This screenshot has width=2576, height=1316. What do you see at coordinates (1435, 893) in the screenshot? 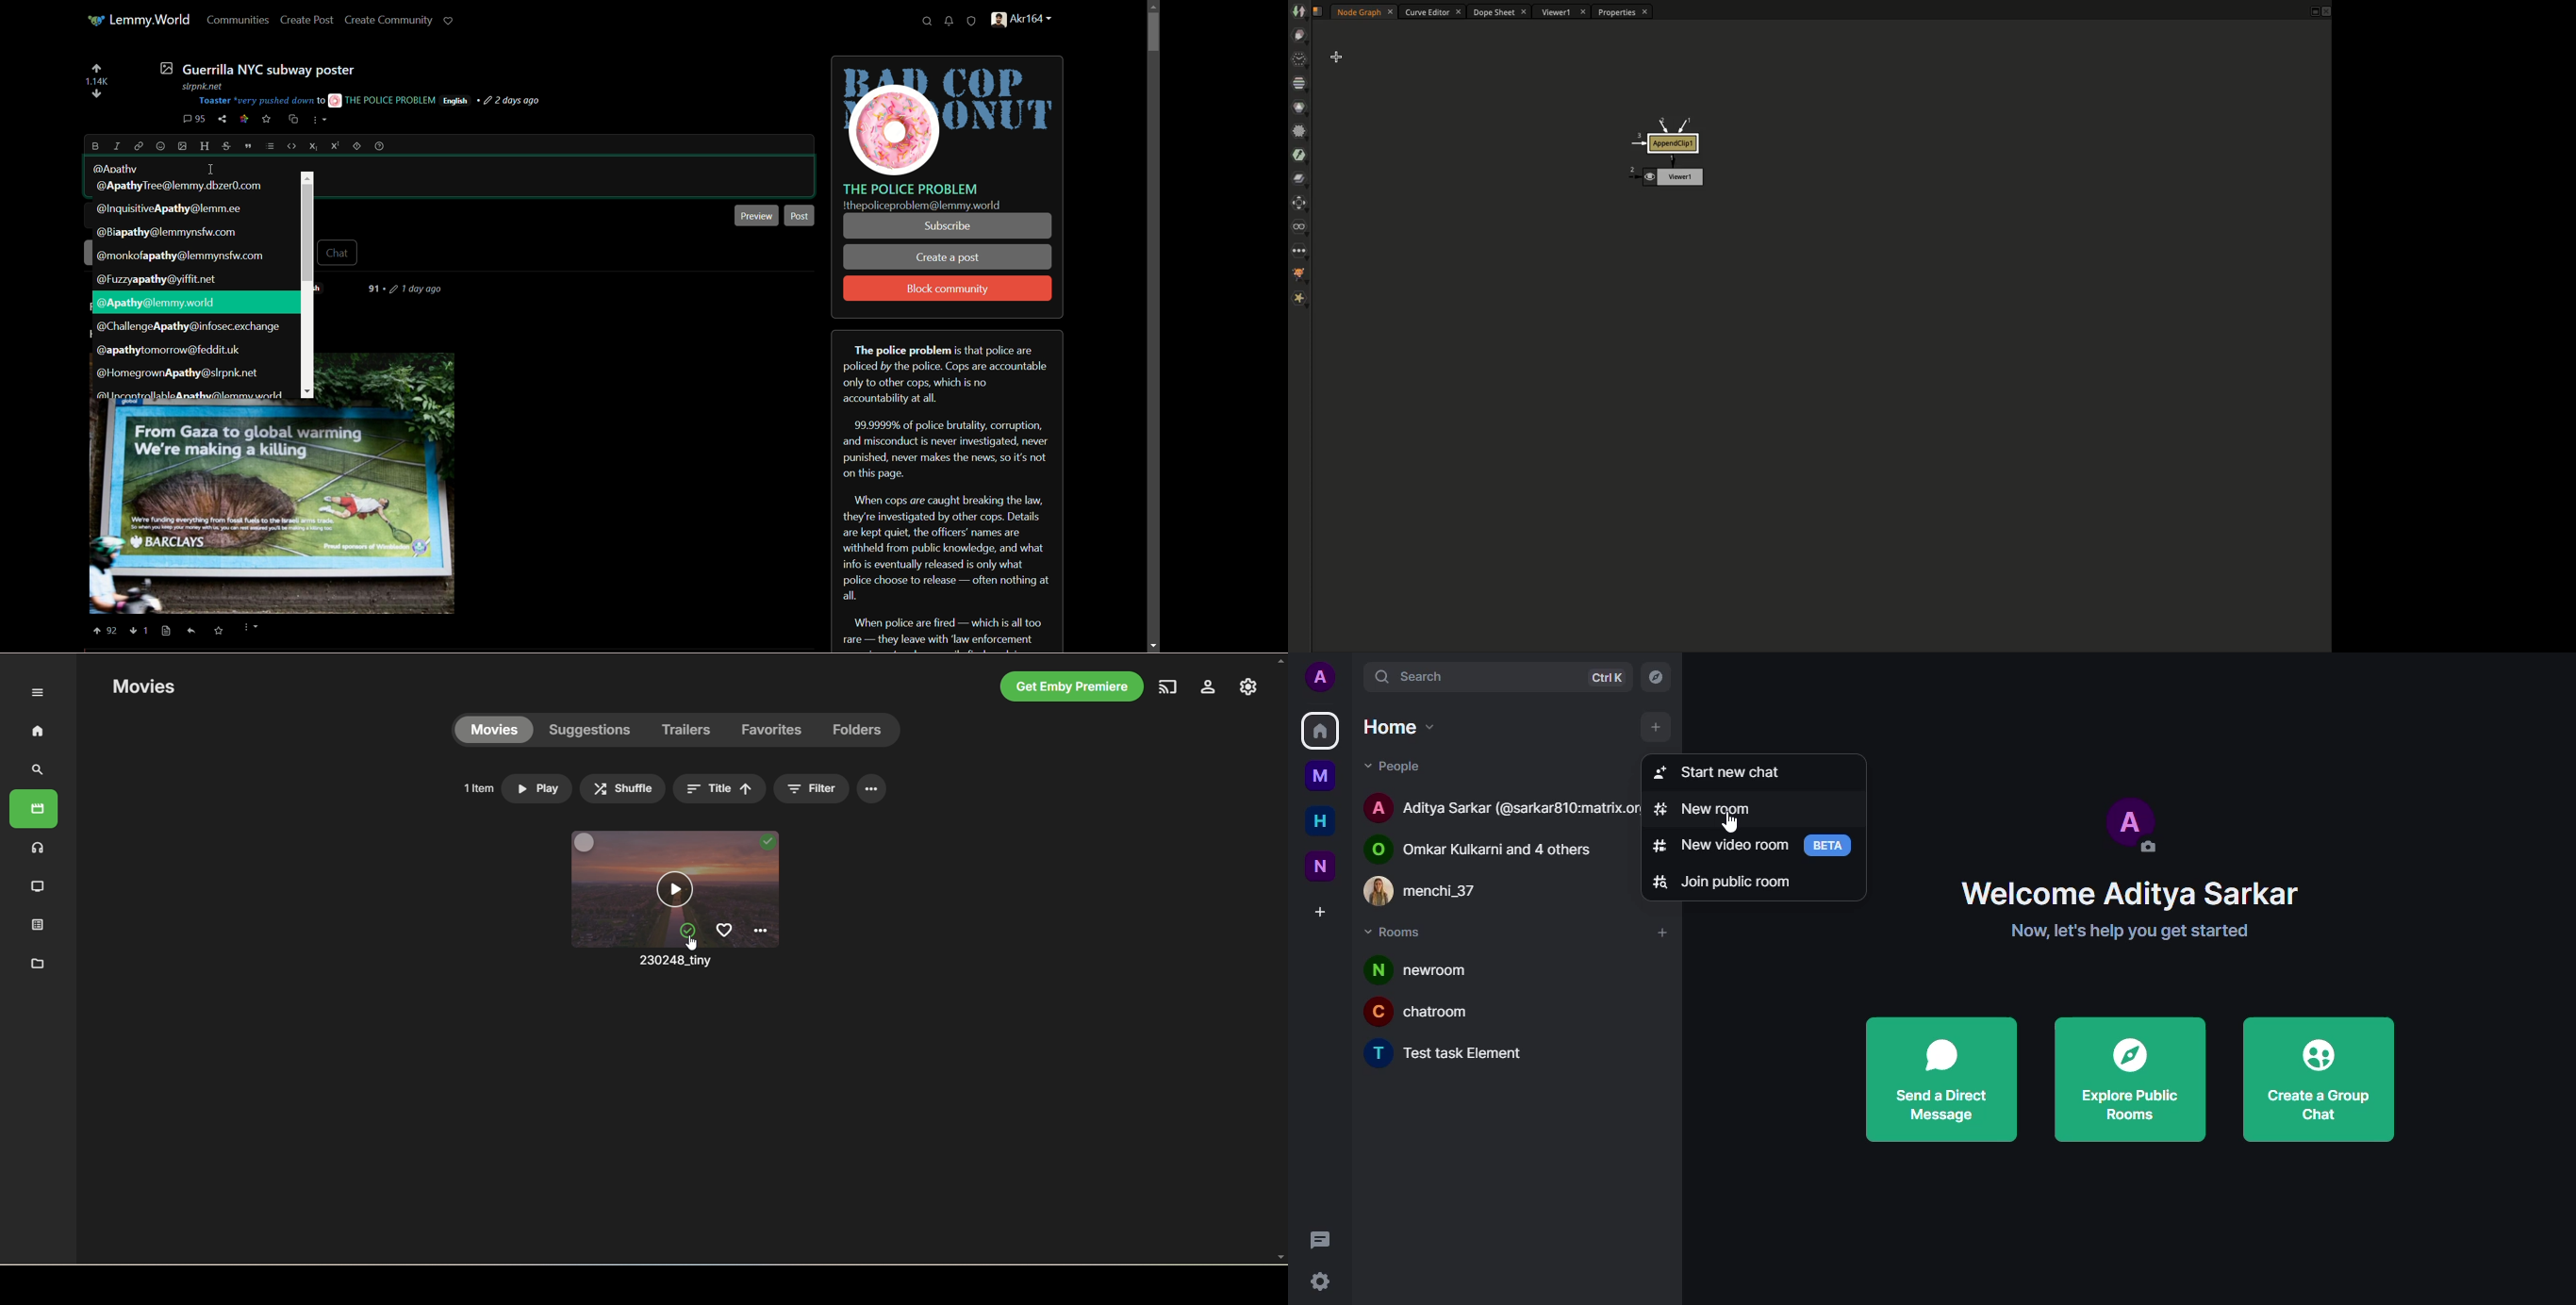
I see `contact` at bounding box center [1435, 893].